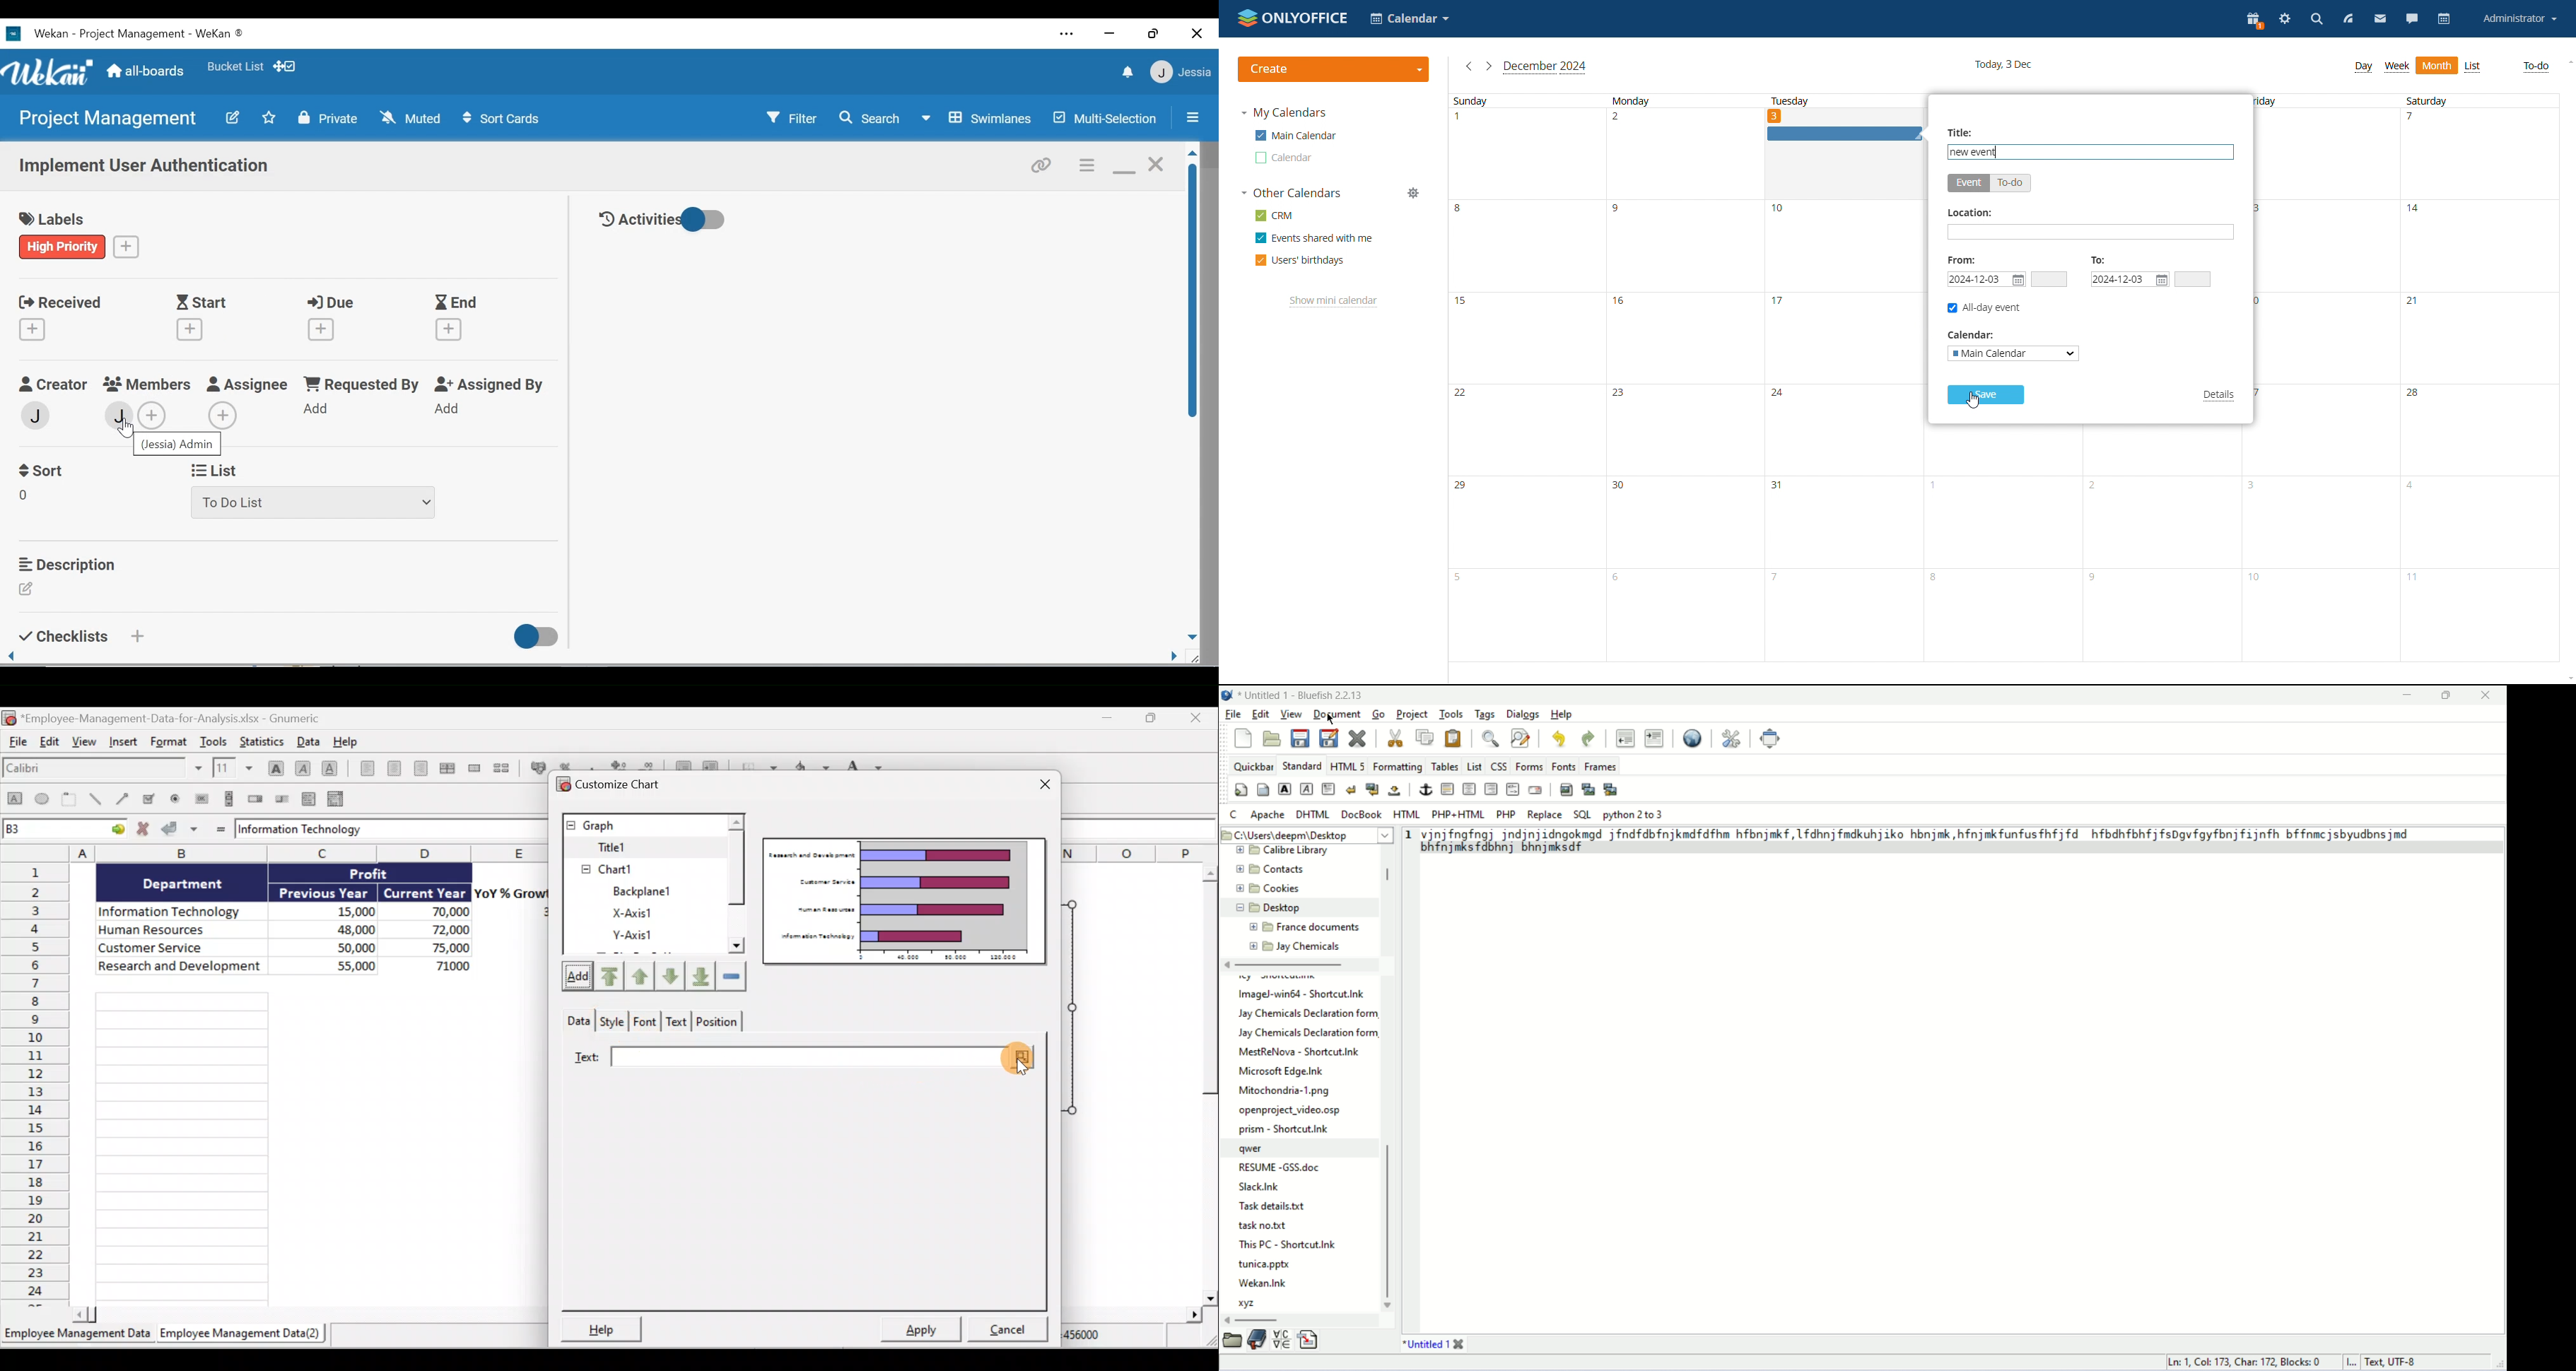  What do you see at coordinates (2219, 396) in the screenshot?
I see `details` at bounding box center [2219, 396].